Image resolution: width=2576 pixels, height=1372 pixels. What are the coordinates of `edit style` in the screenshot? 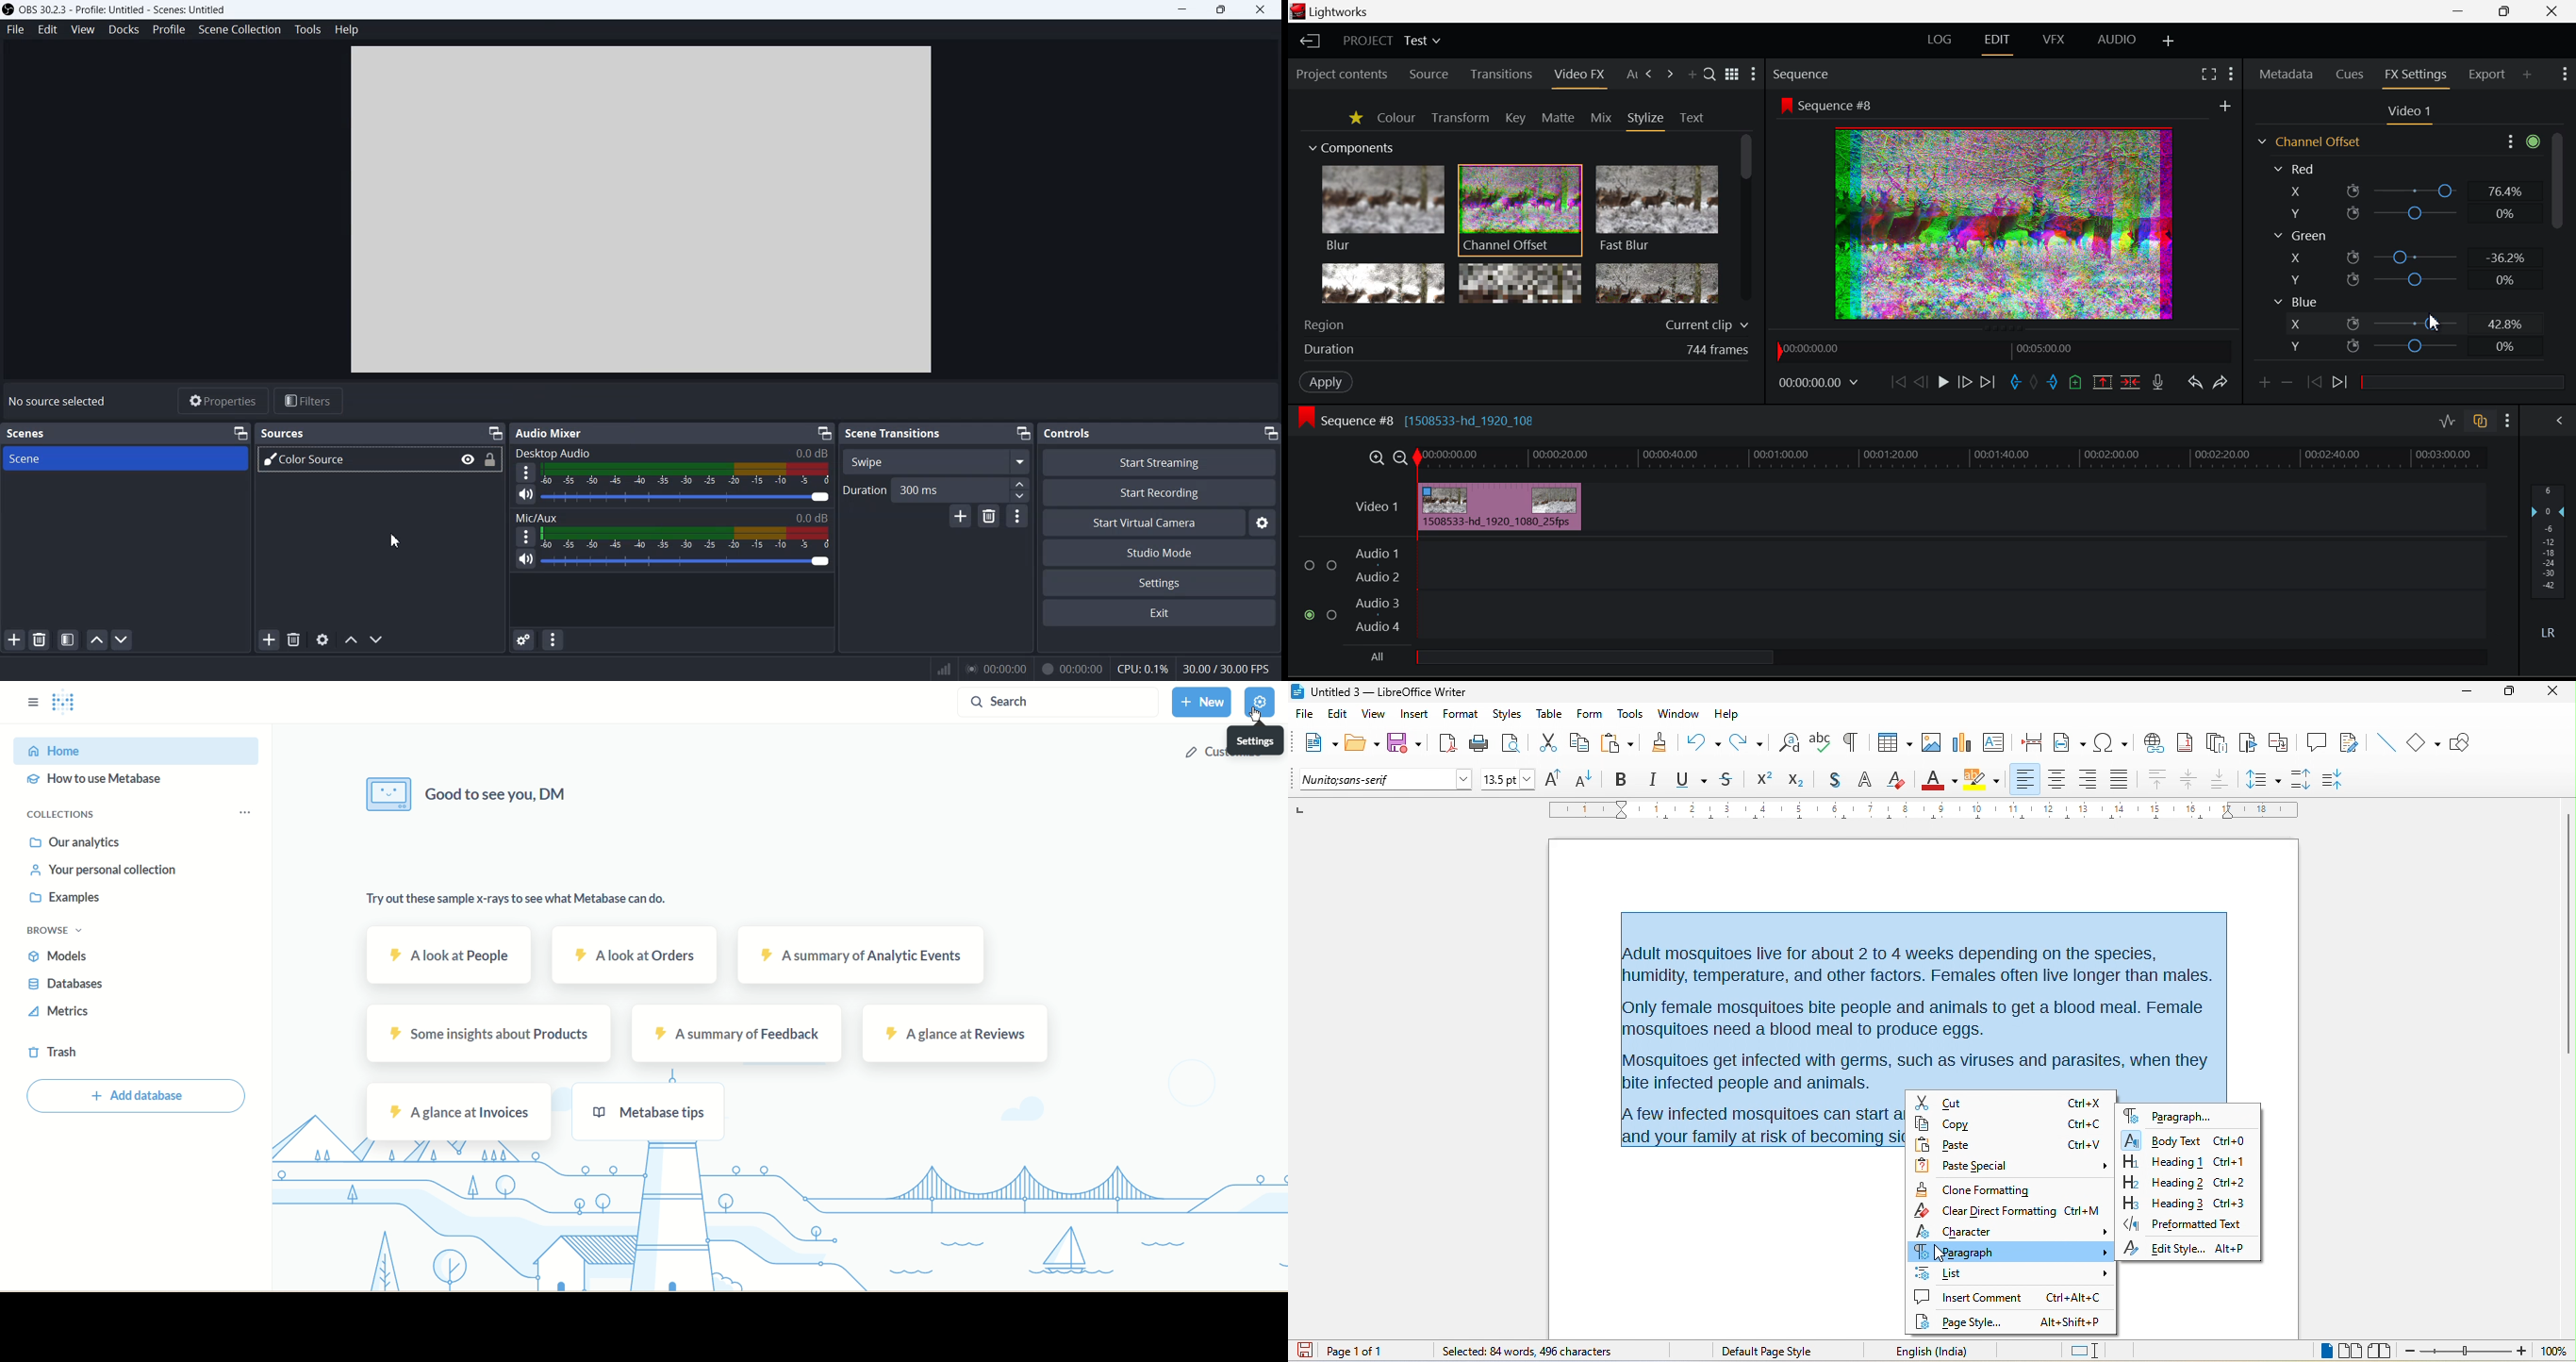 It's located at (2163, 1249).